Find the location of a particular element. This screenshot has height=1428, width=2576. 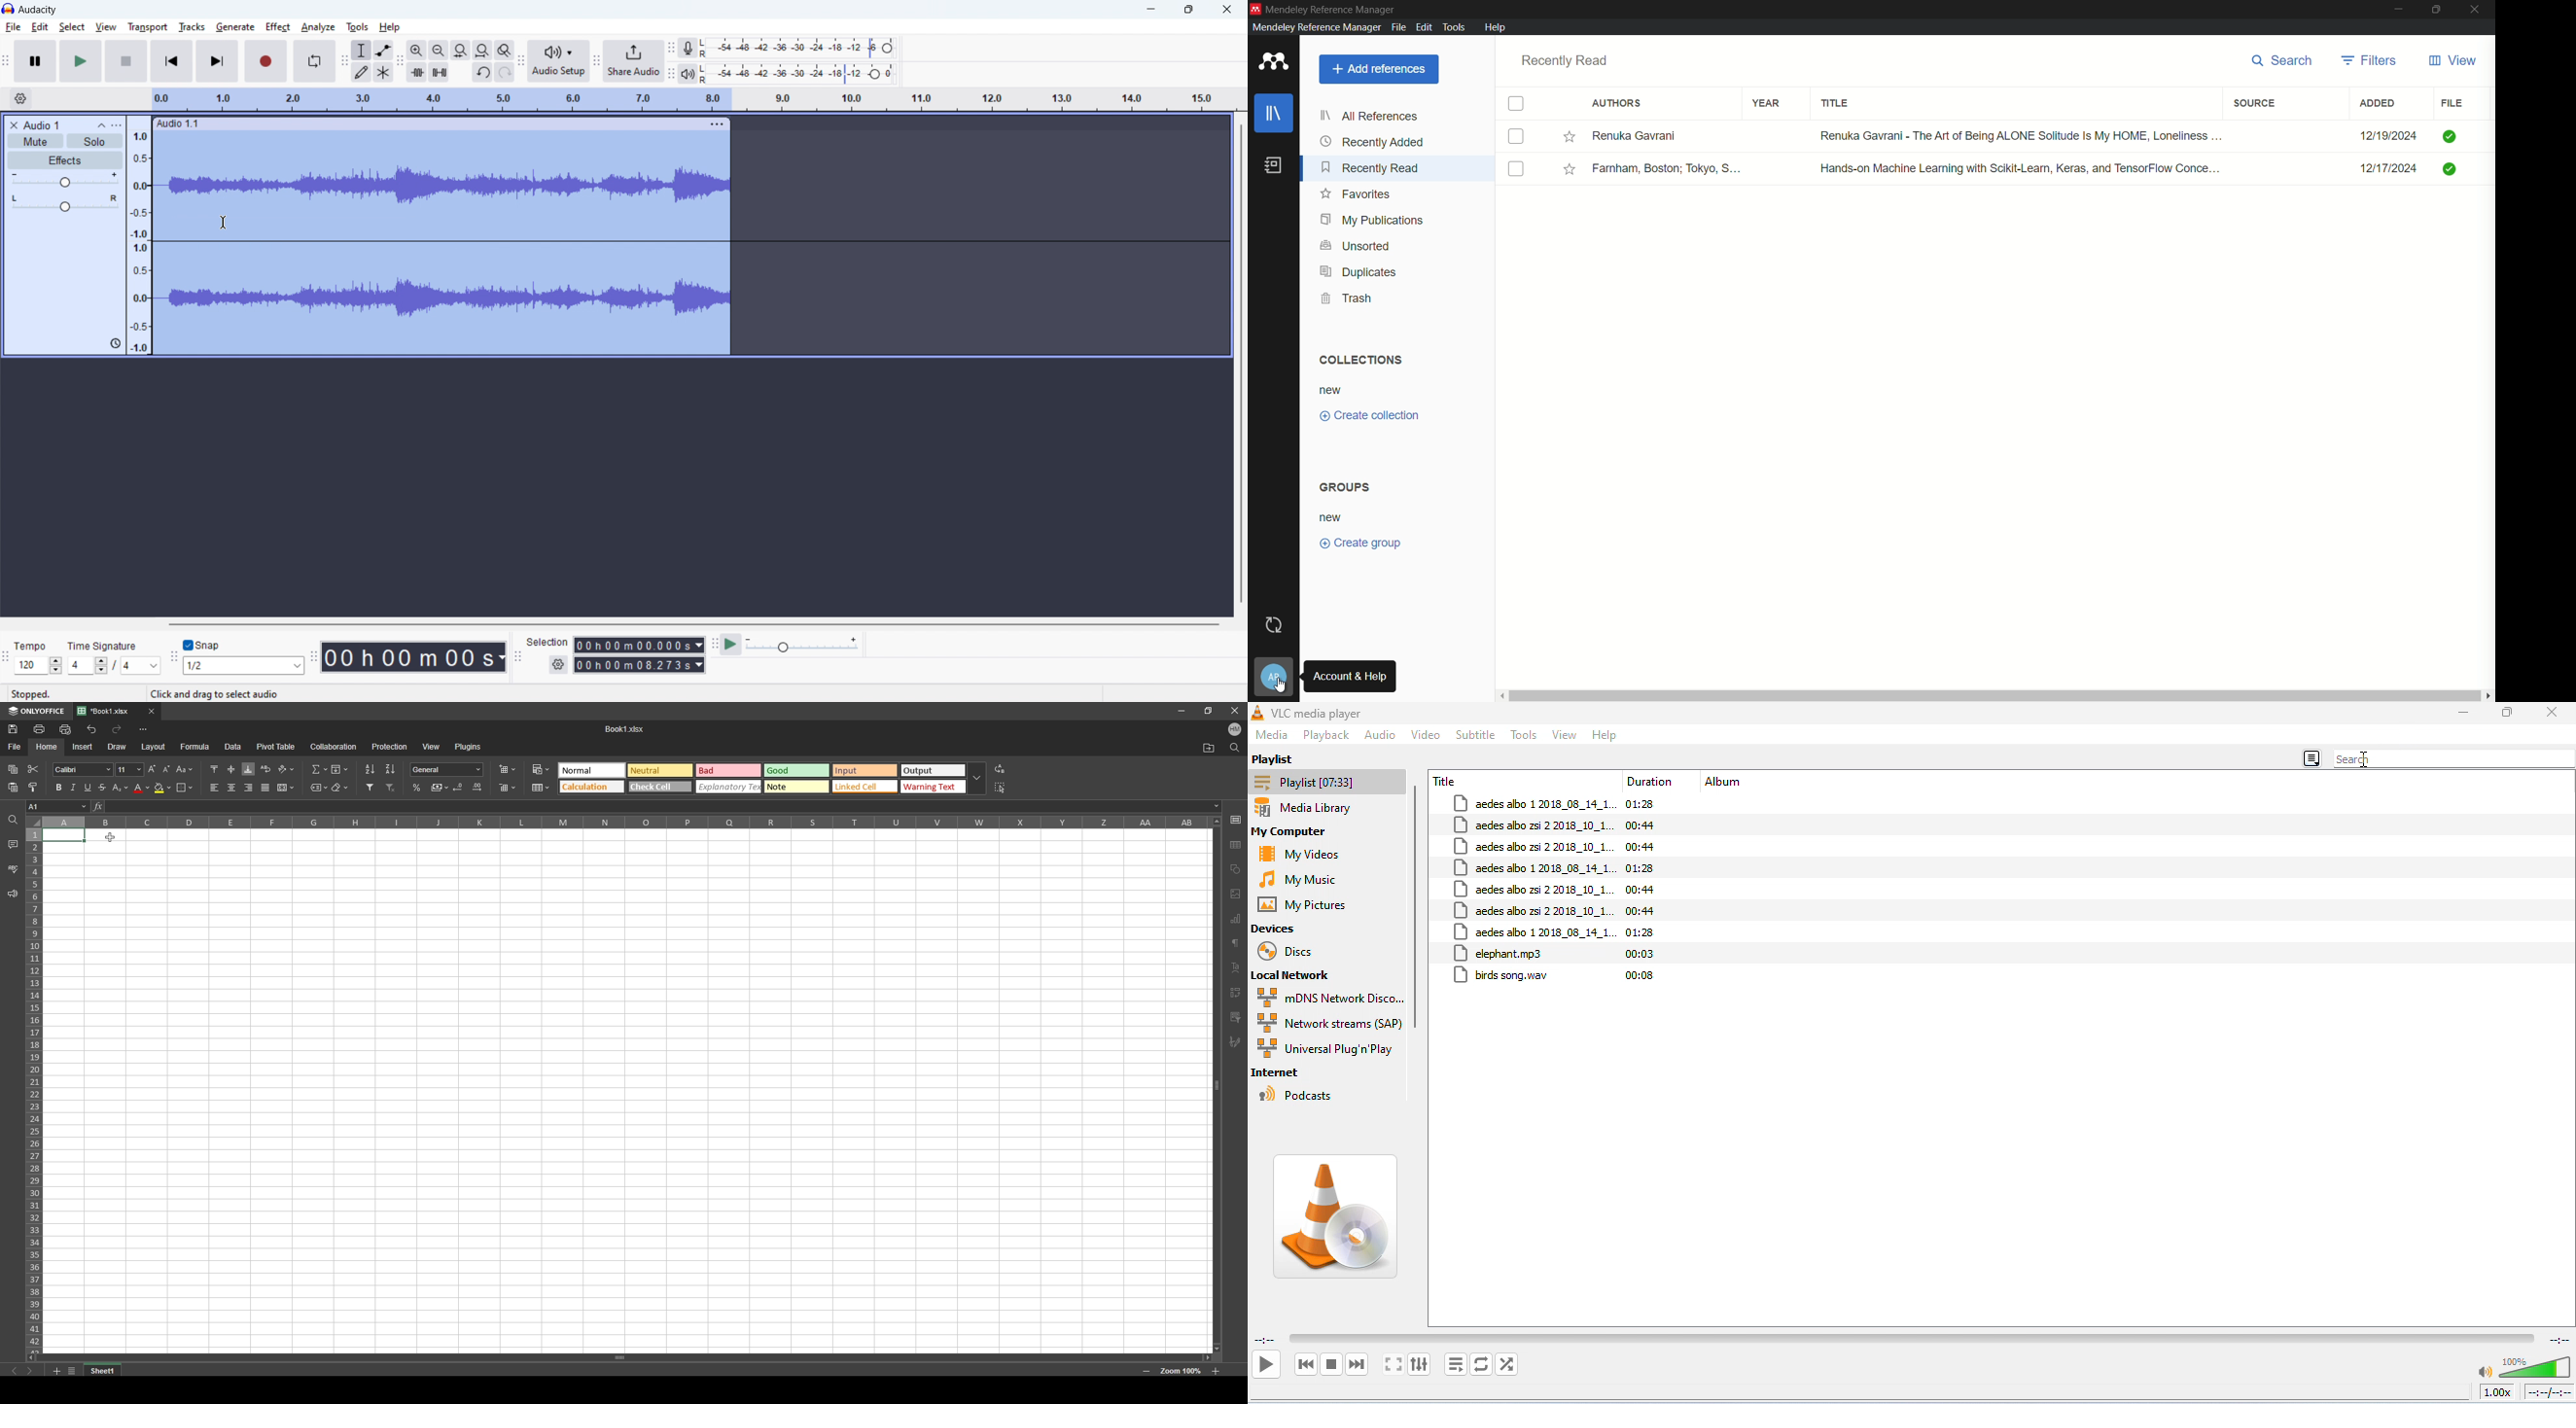

minimize is located at coordinates (1149, 9).